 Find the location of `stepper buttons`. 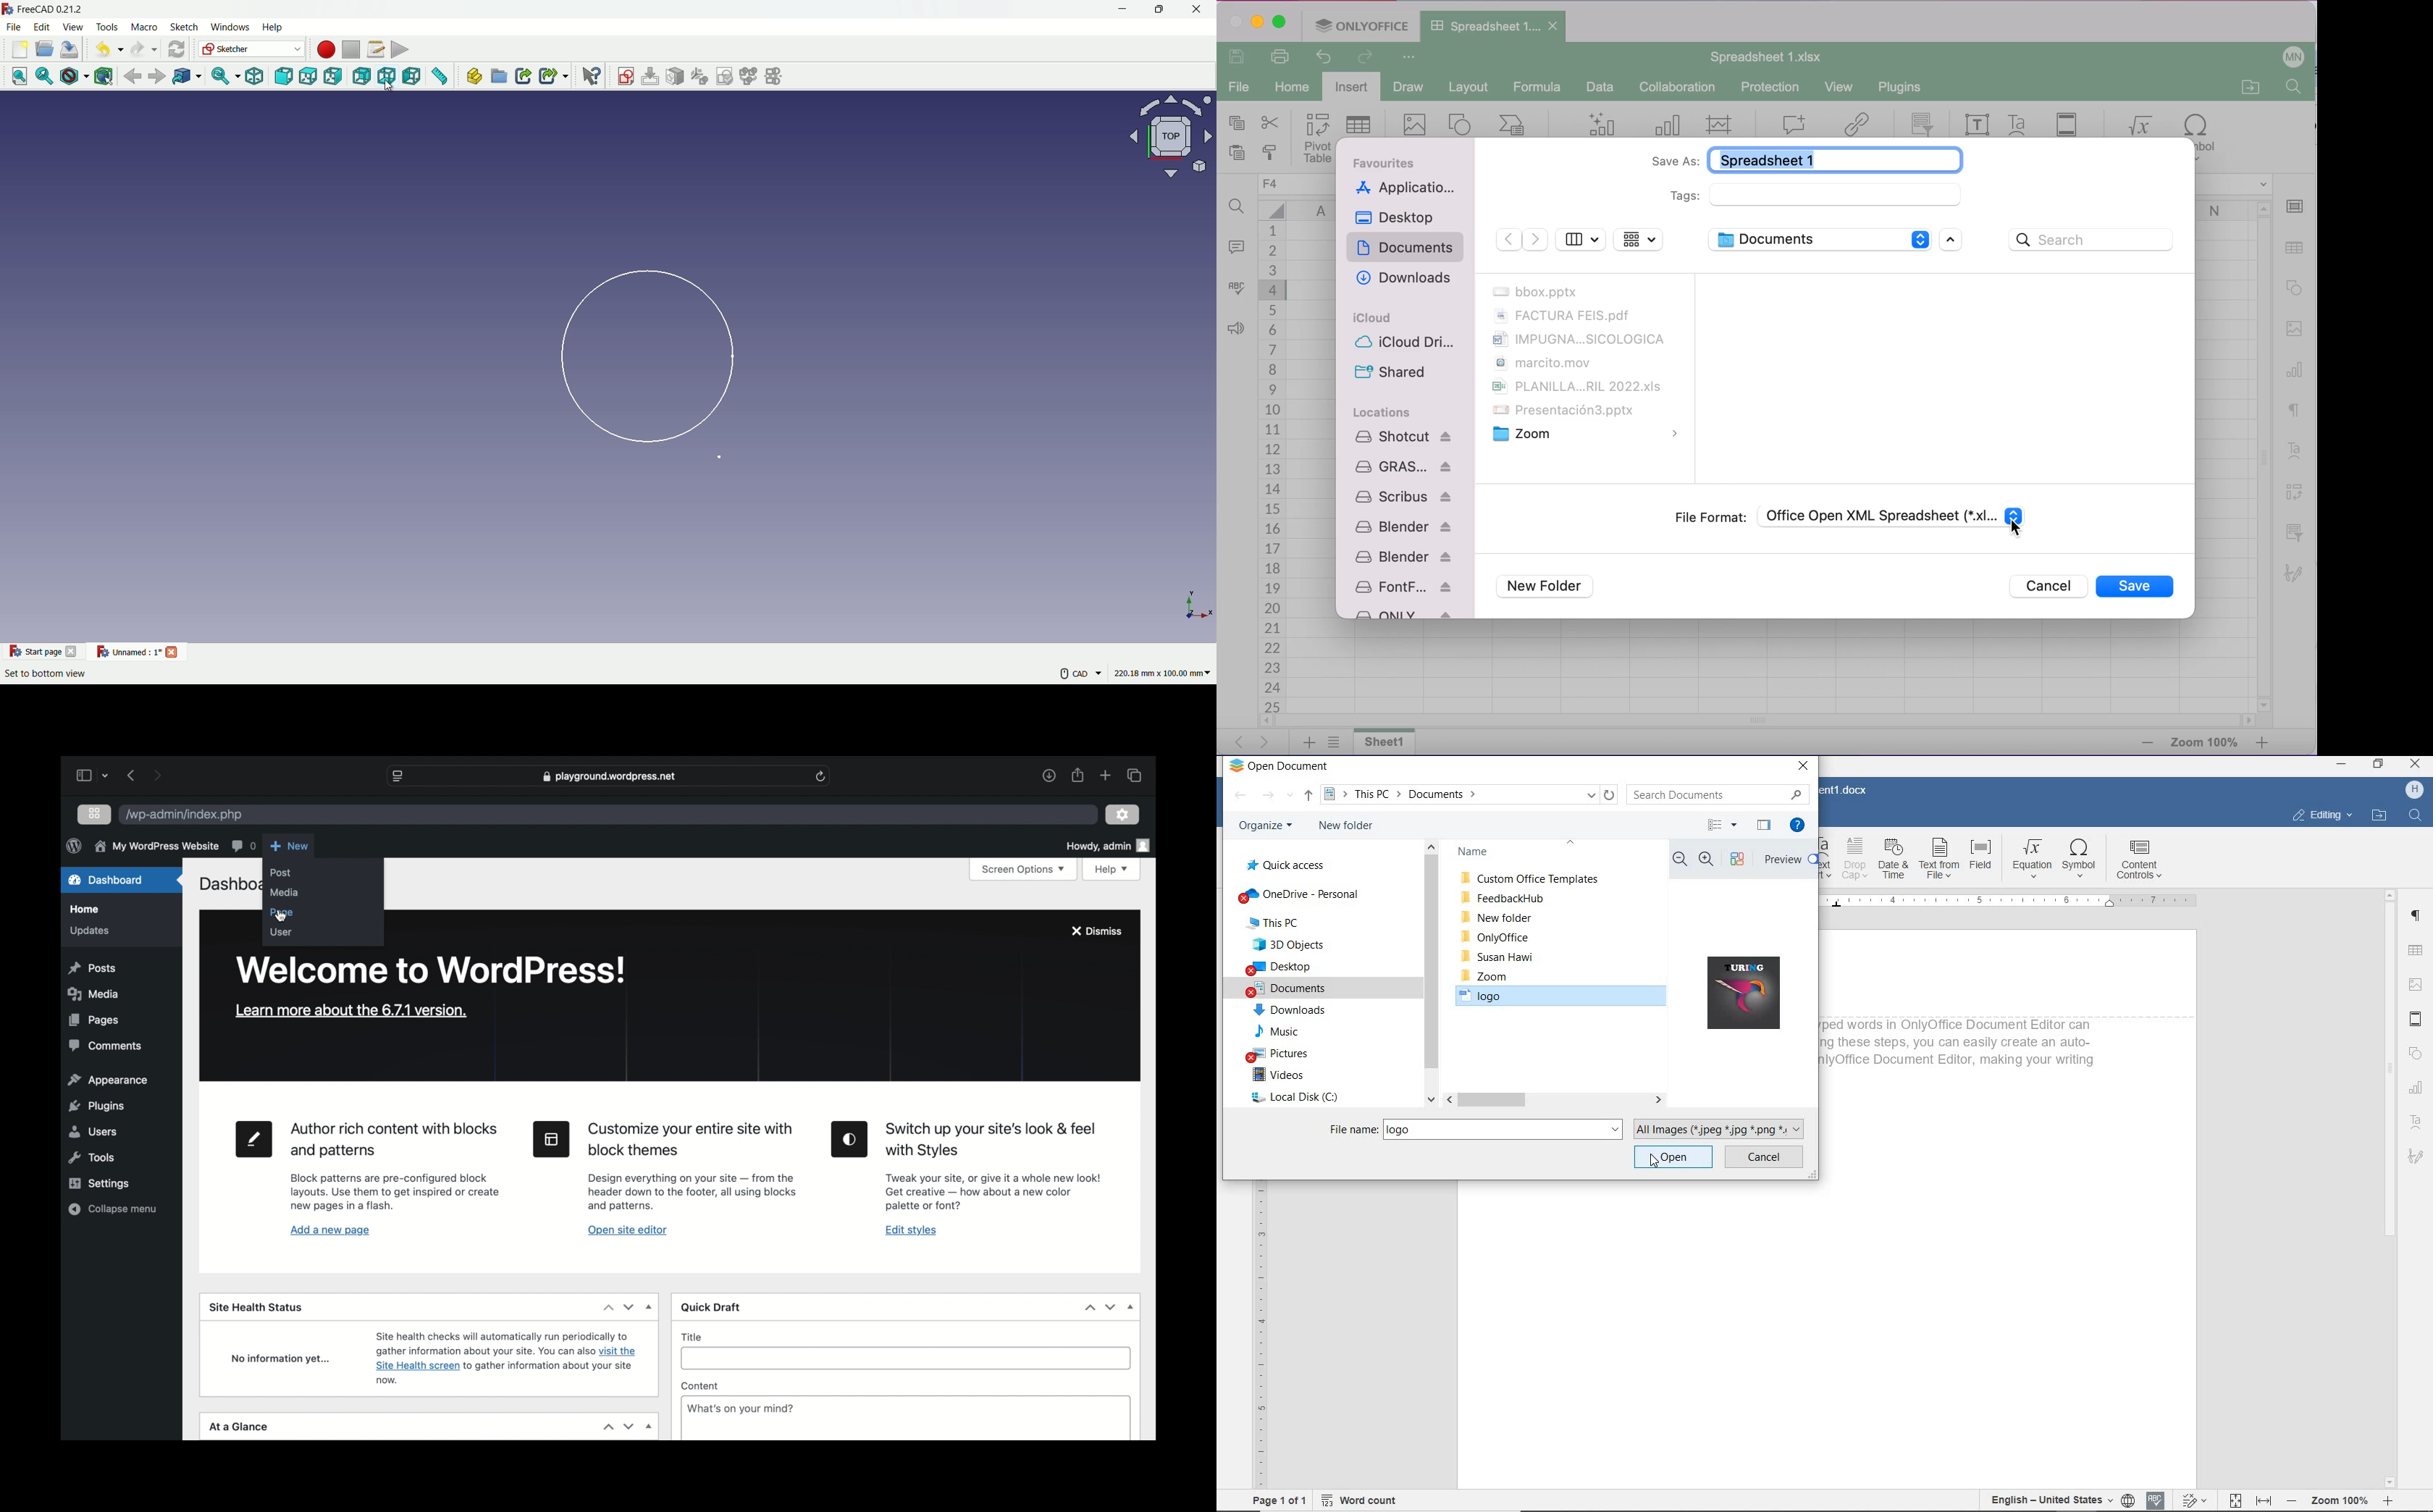

stepper buttons is located at coordinates (617, 1307).